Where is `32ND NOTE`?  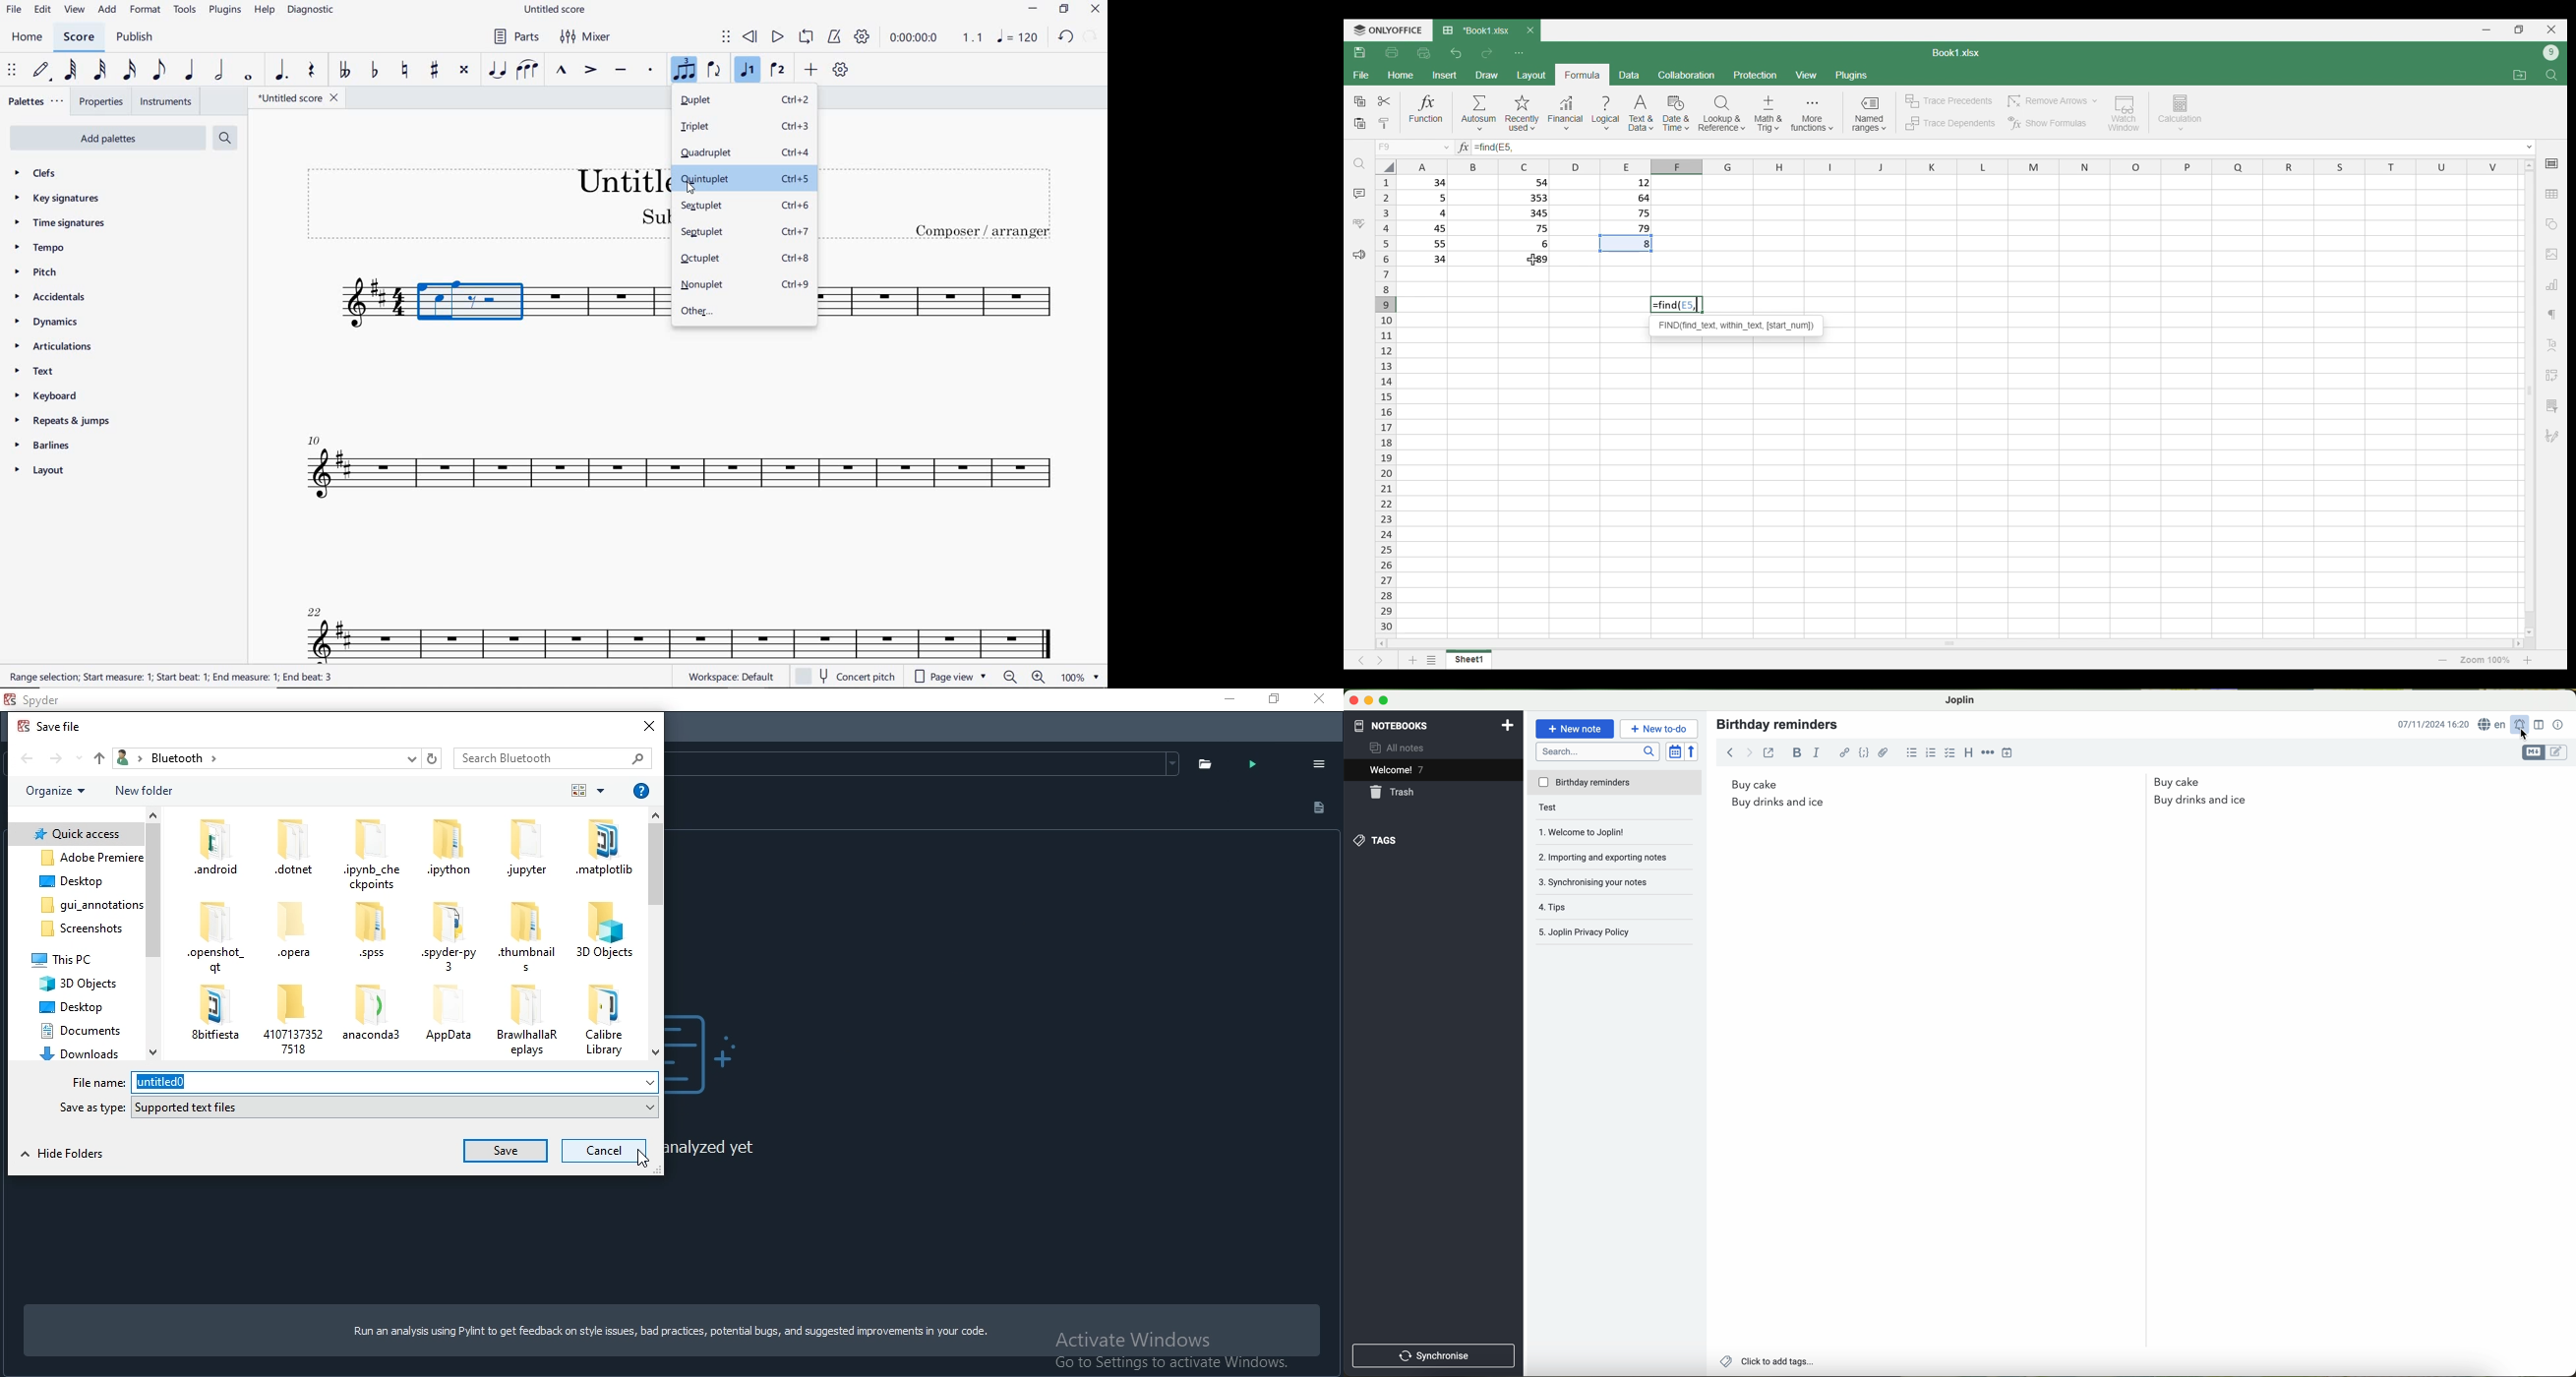 32ND NOTE is located at coordinates (99, 71).